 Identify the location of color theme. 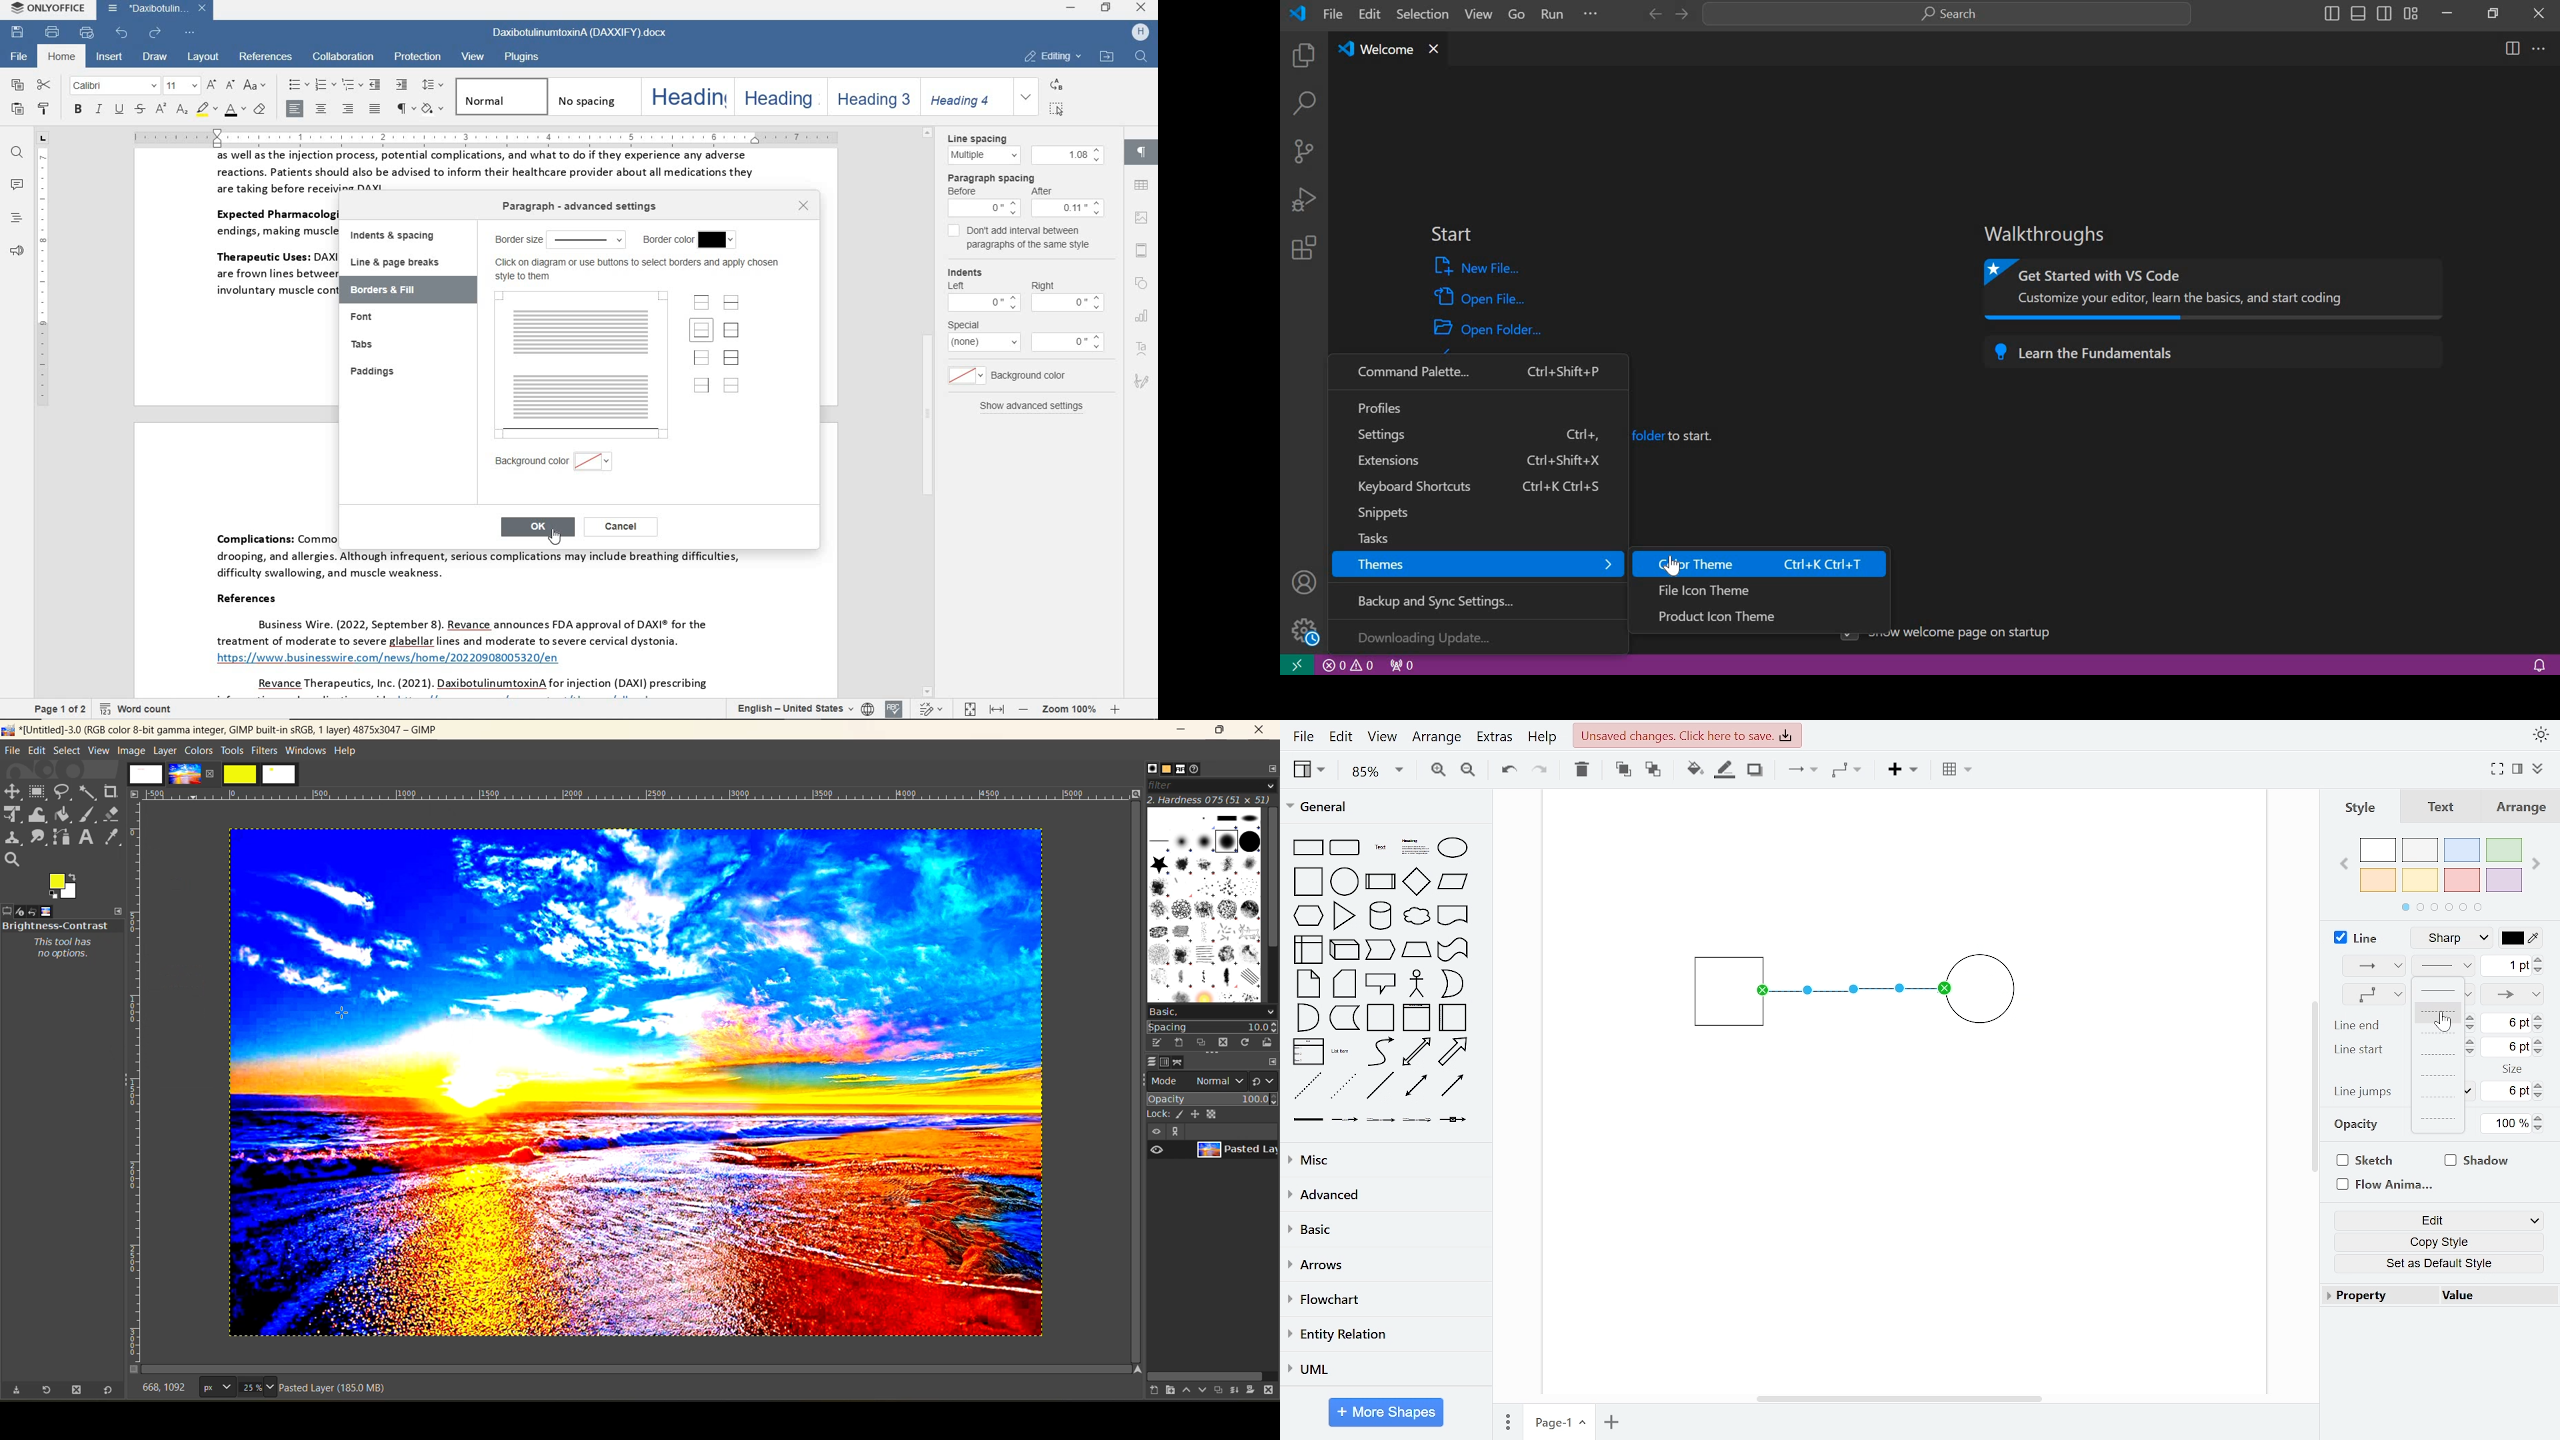
(1762, 563).